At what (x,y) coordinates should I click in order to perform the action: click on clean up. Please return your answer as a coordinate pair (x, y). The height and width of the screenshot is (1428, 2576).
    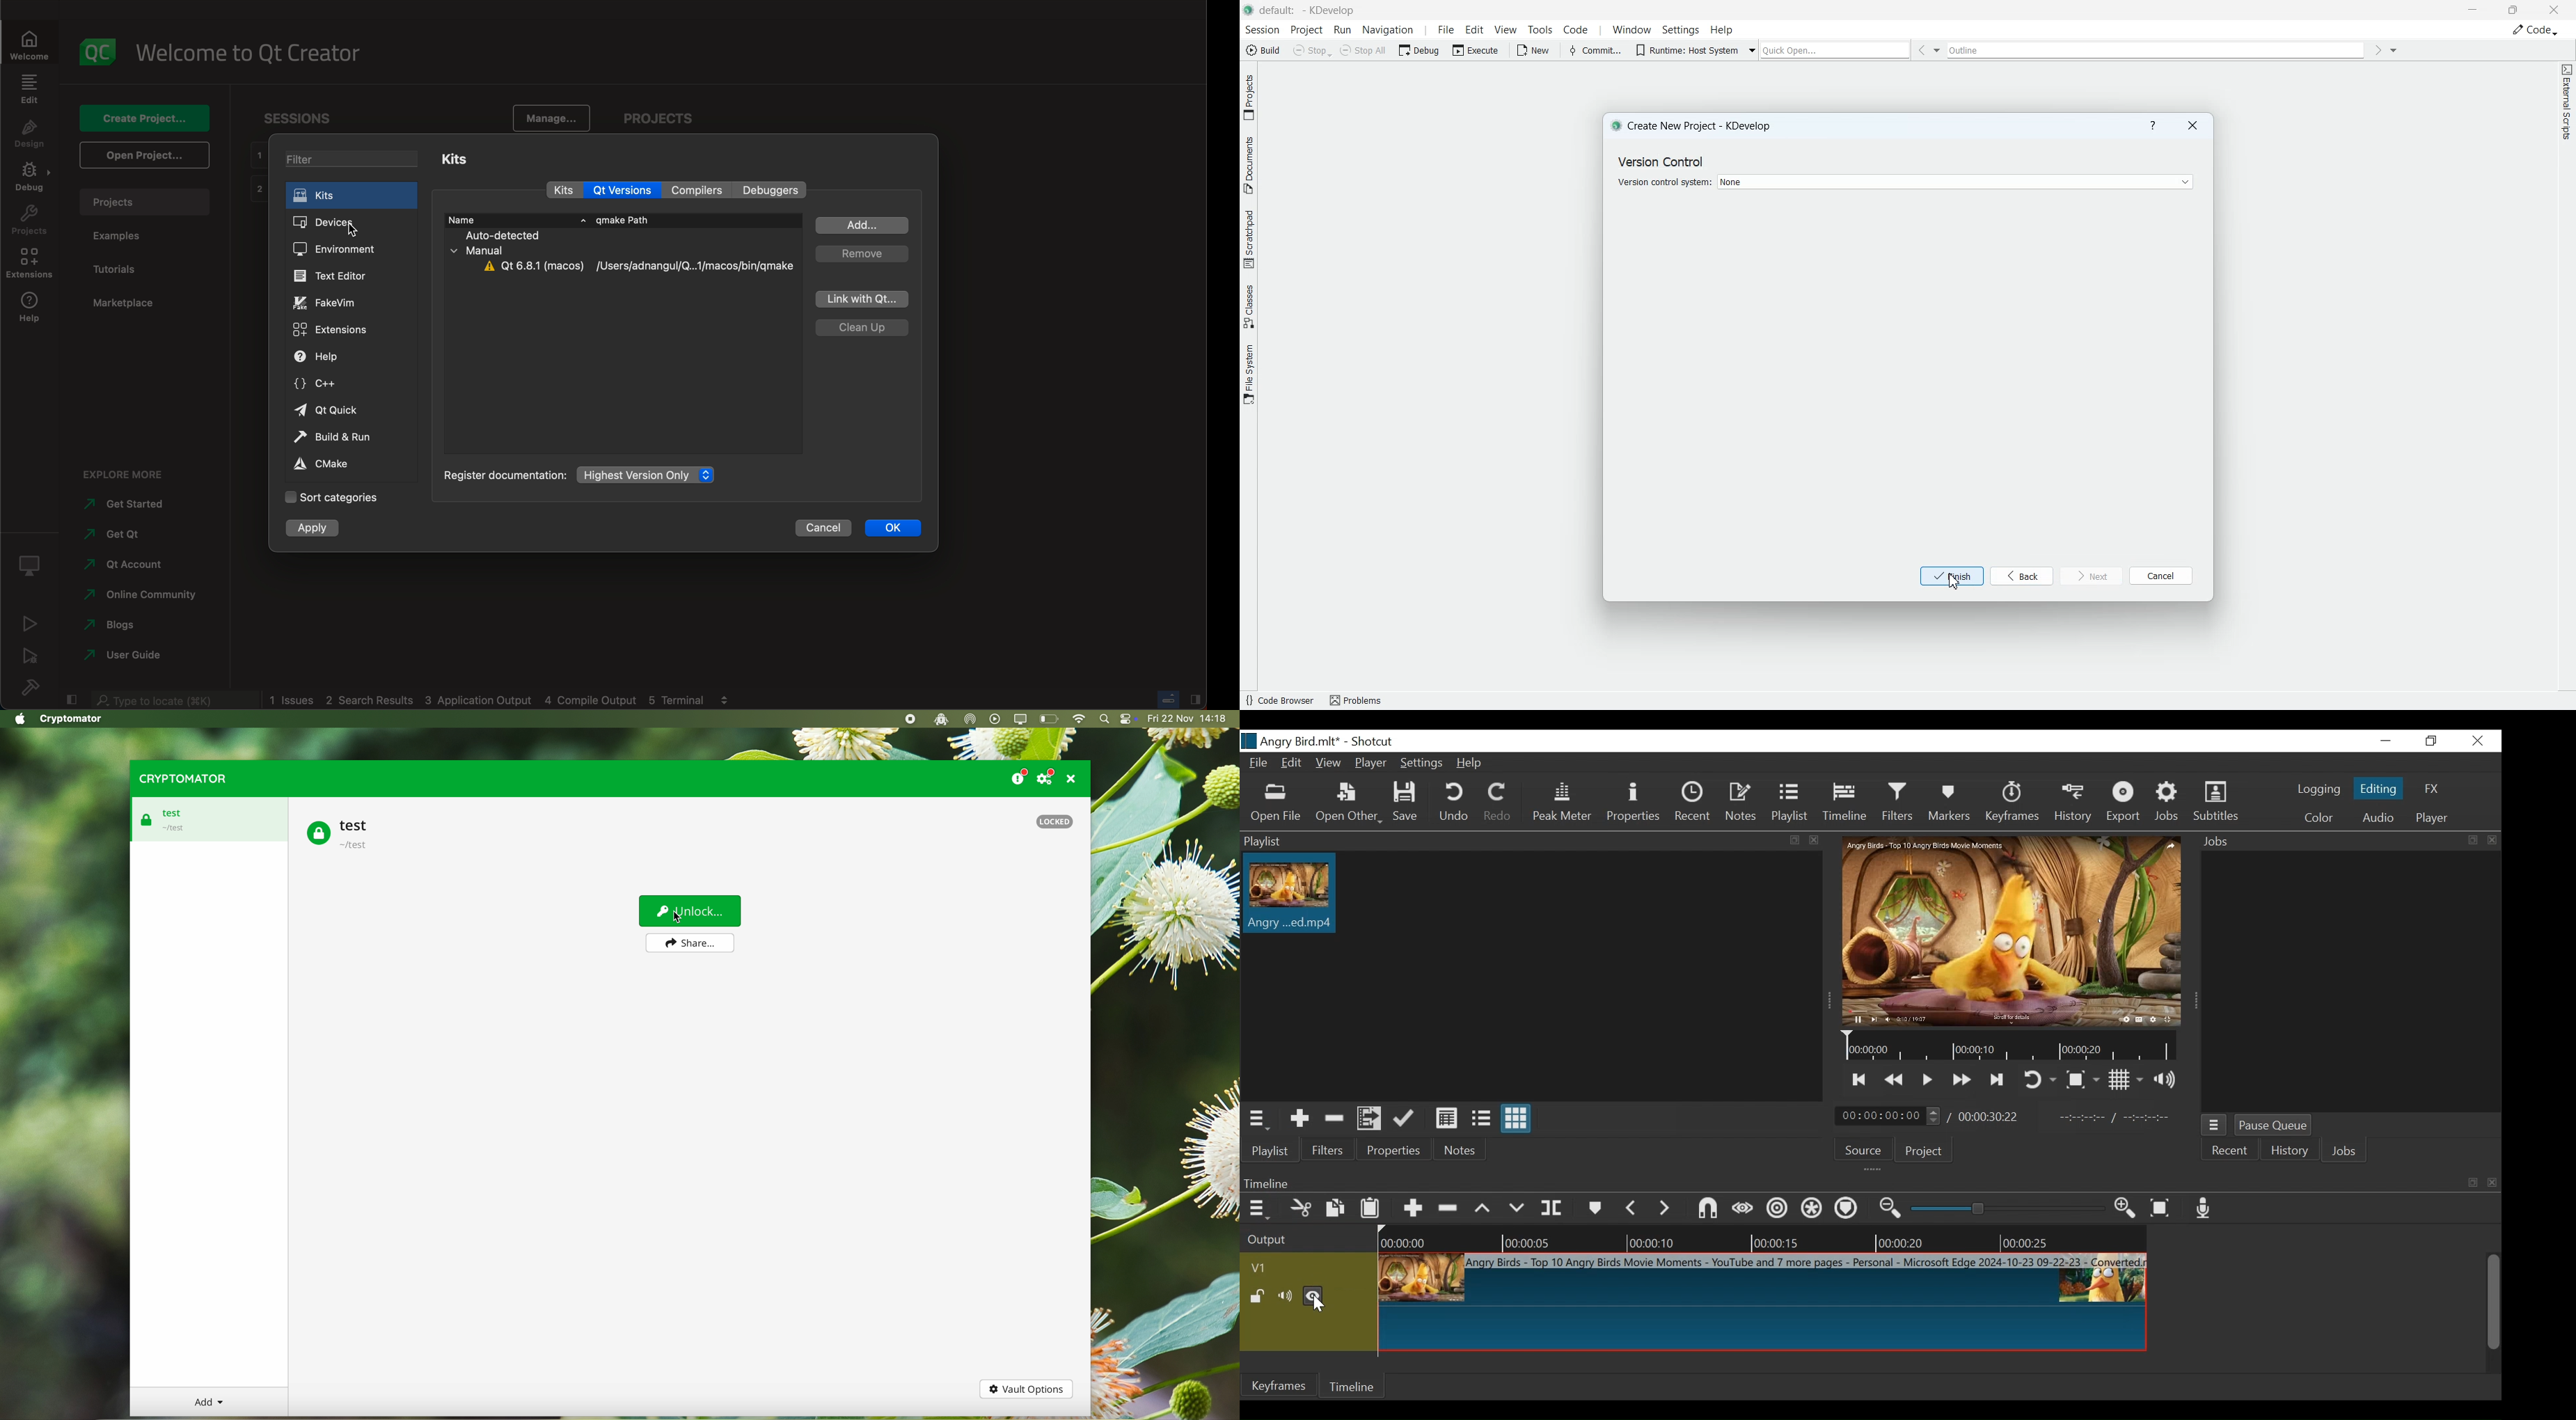
    Looking at the image, I should click on (861, 328).